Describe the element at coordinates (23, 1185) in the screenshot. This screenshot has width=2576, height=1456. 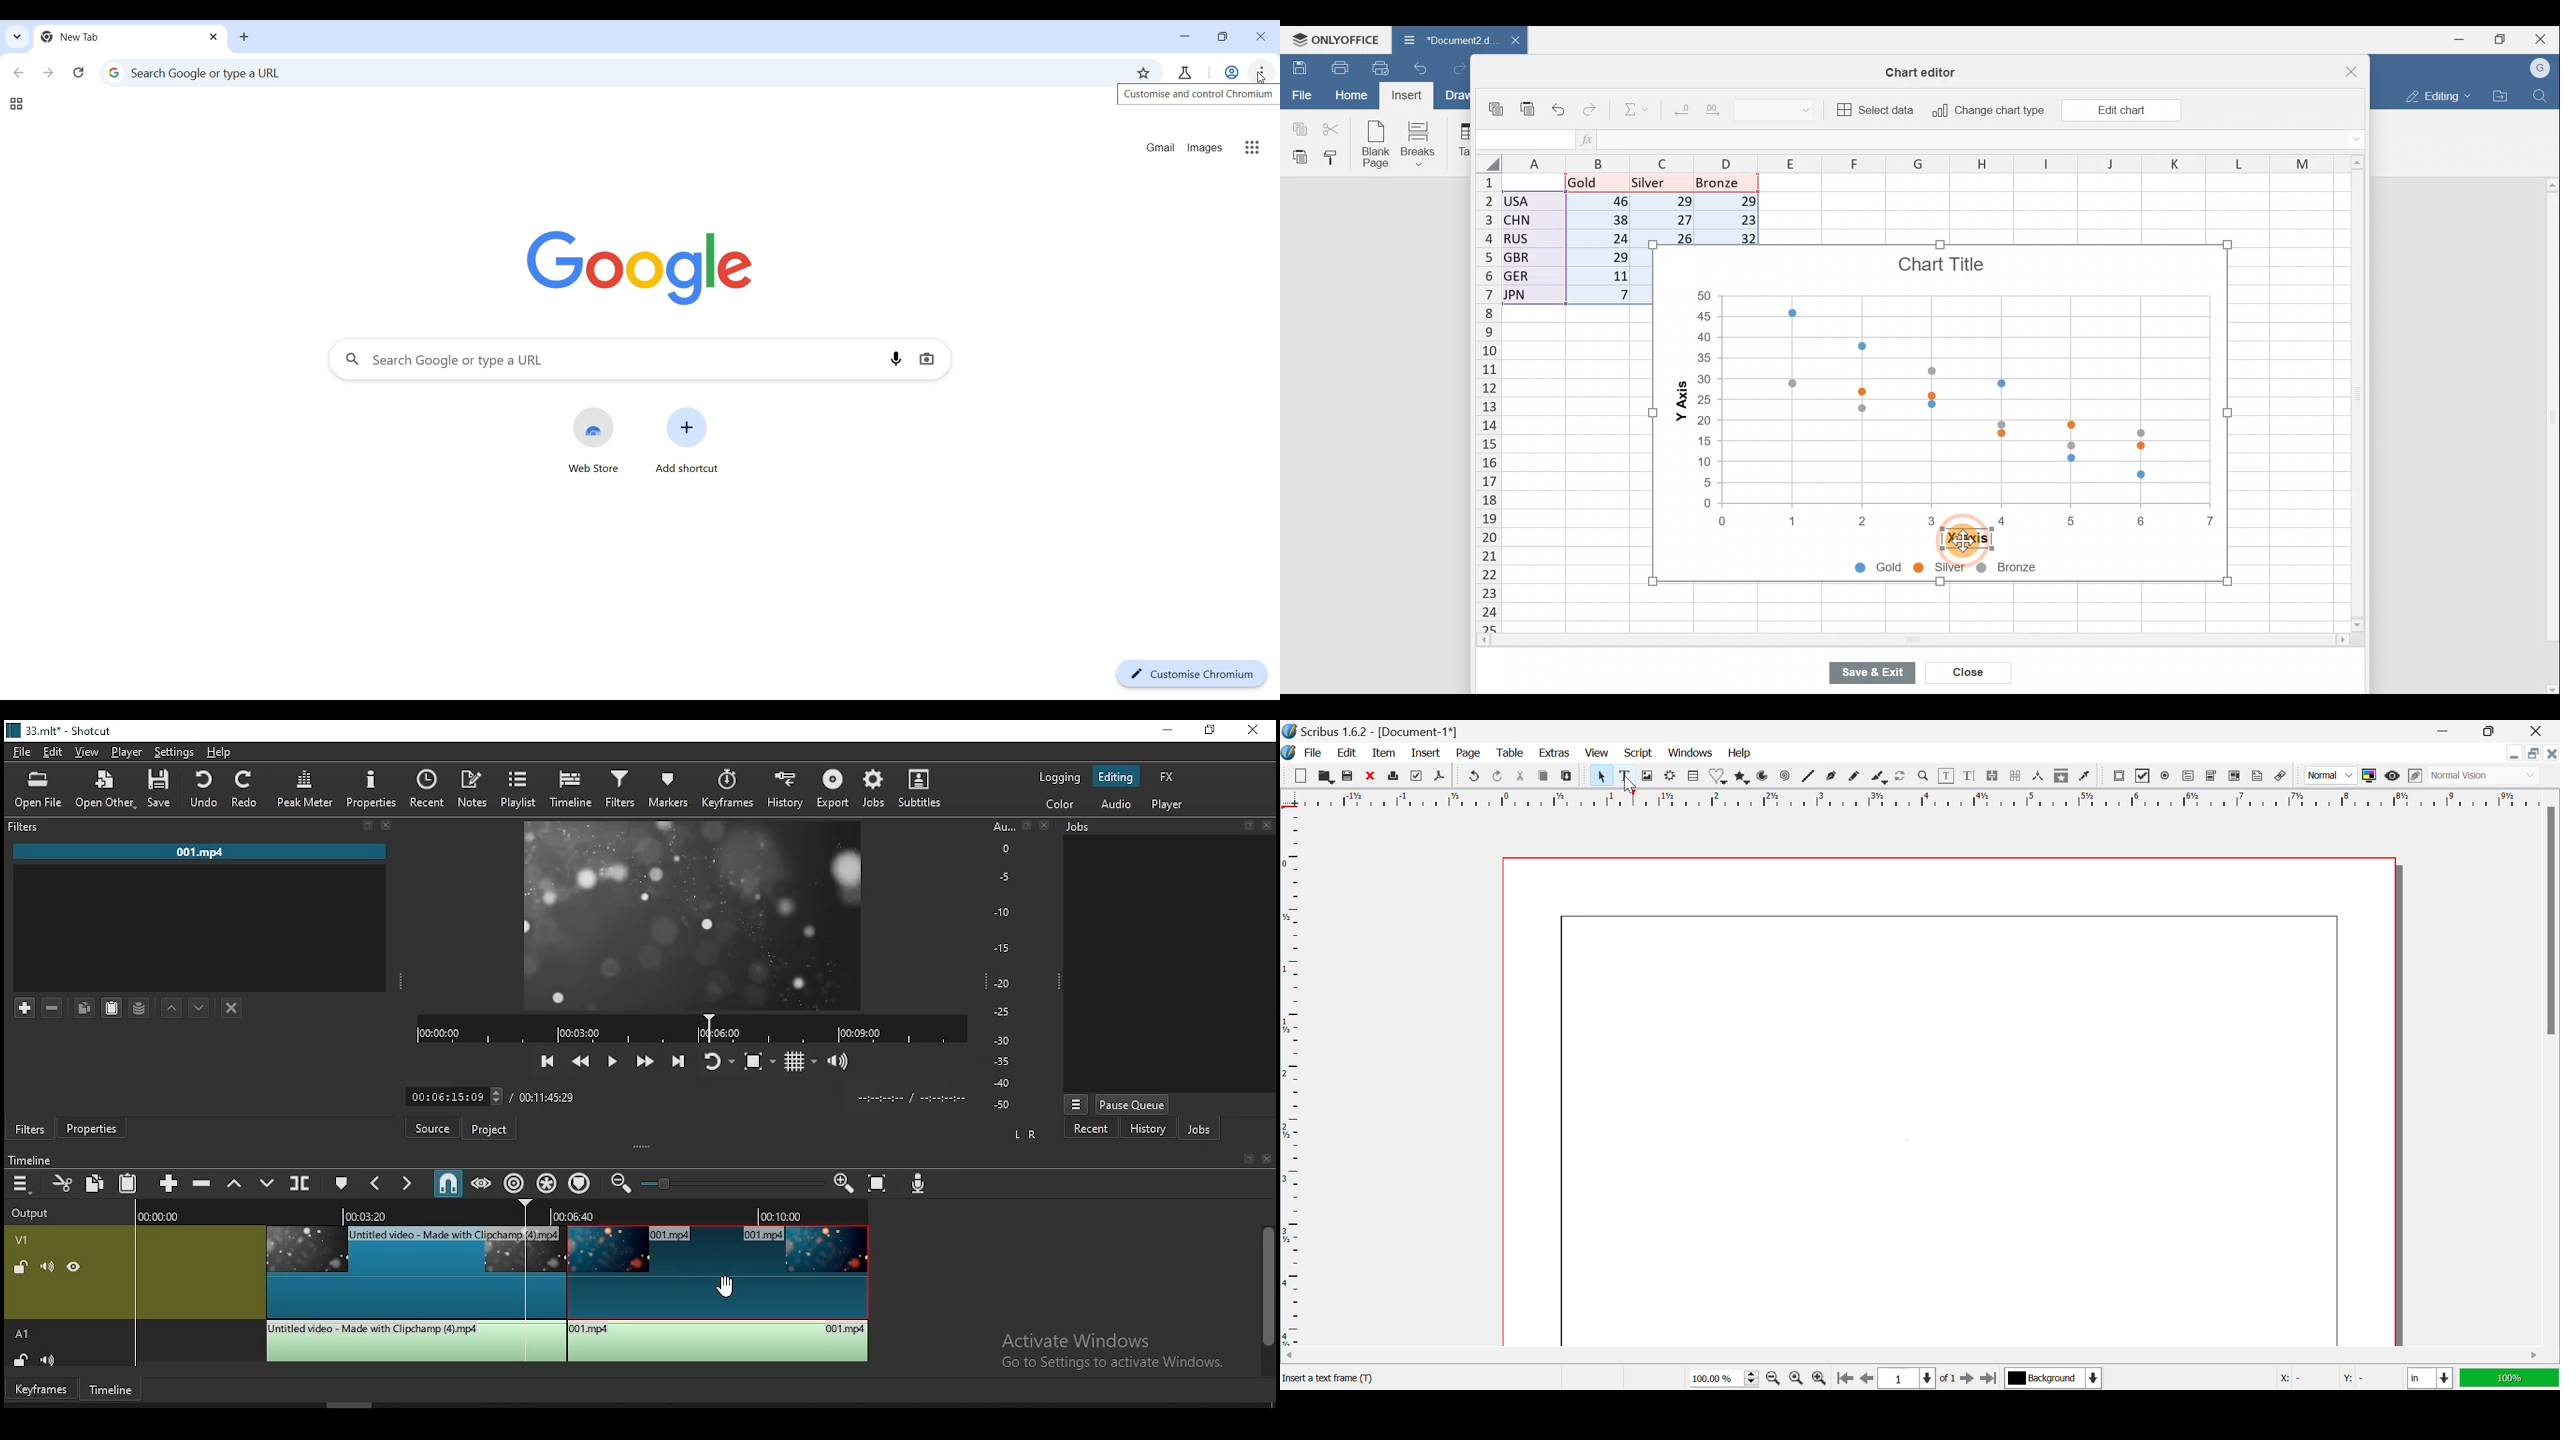
I see `menu` at that location.